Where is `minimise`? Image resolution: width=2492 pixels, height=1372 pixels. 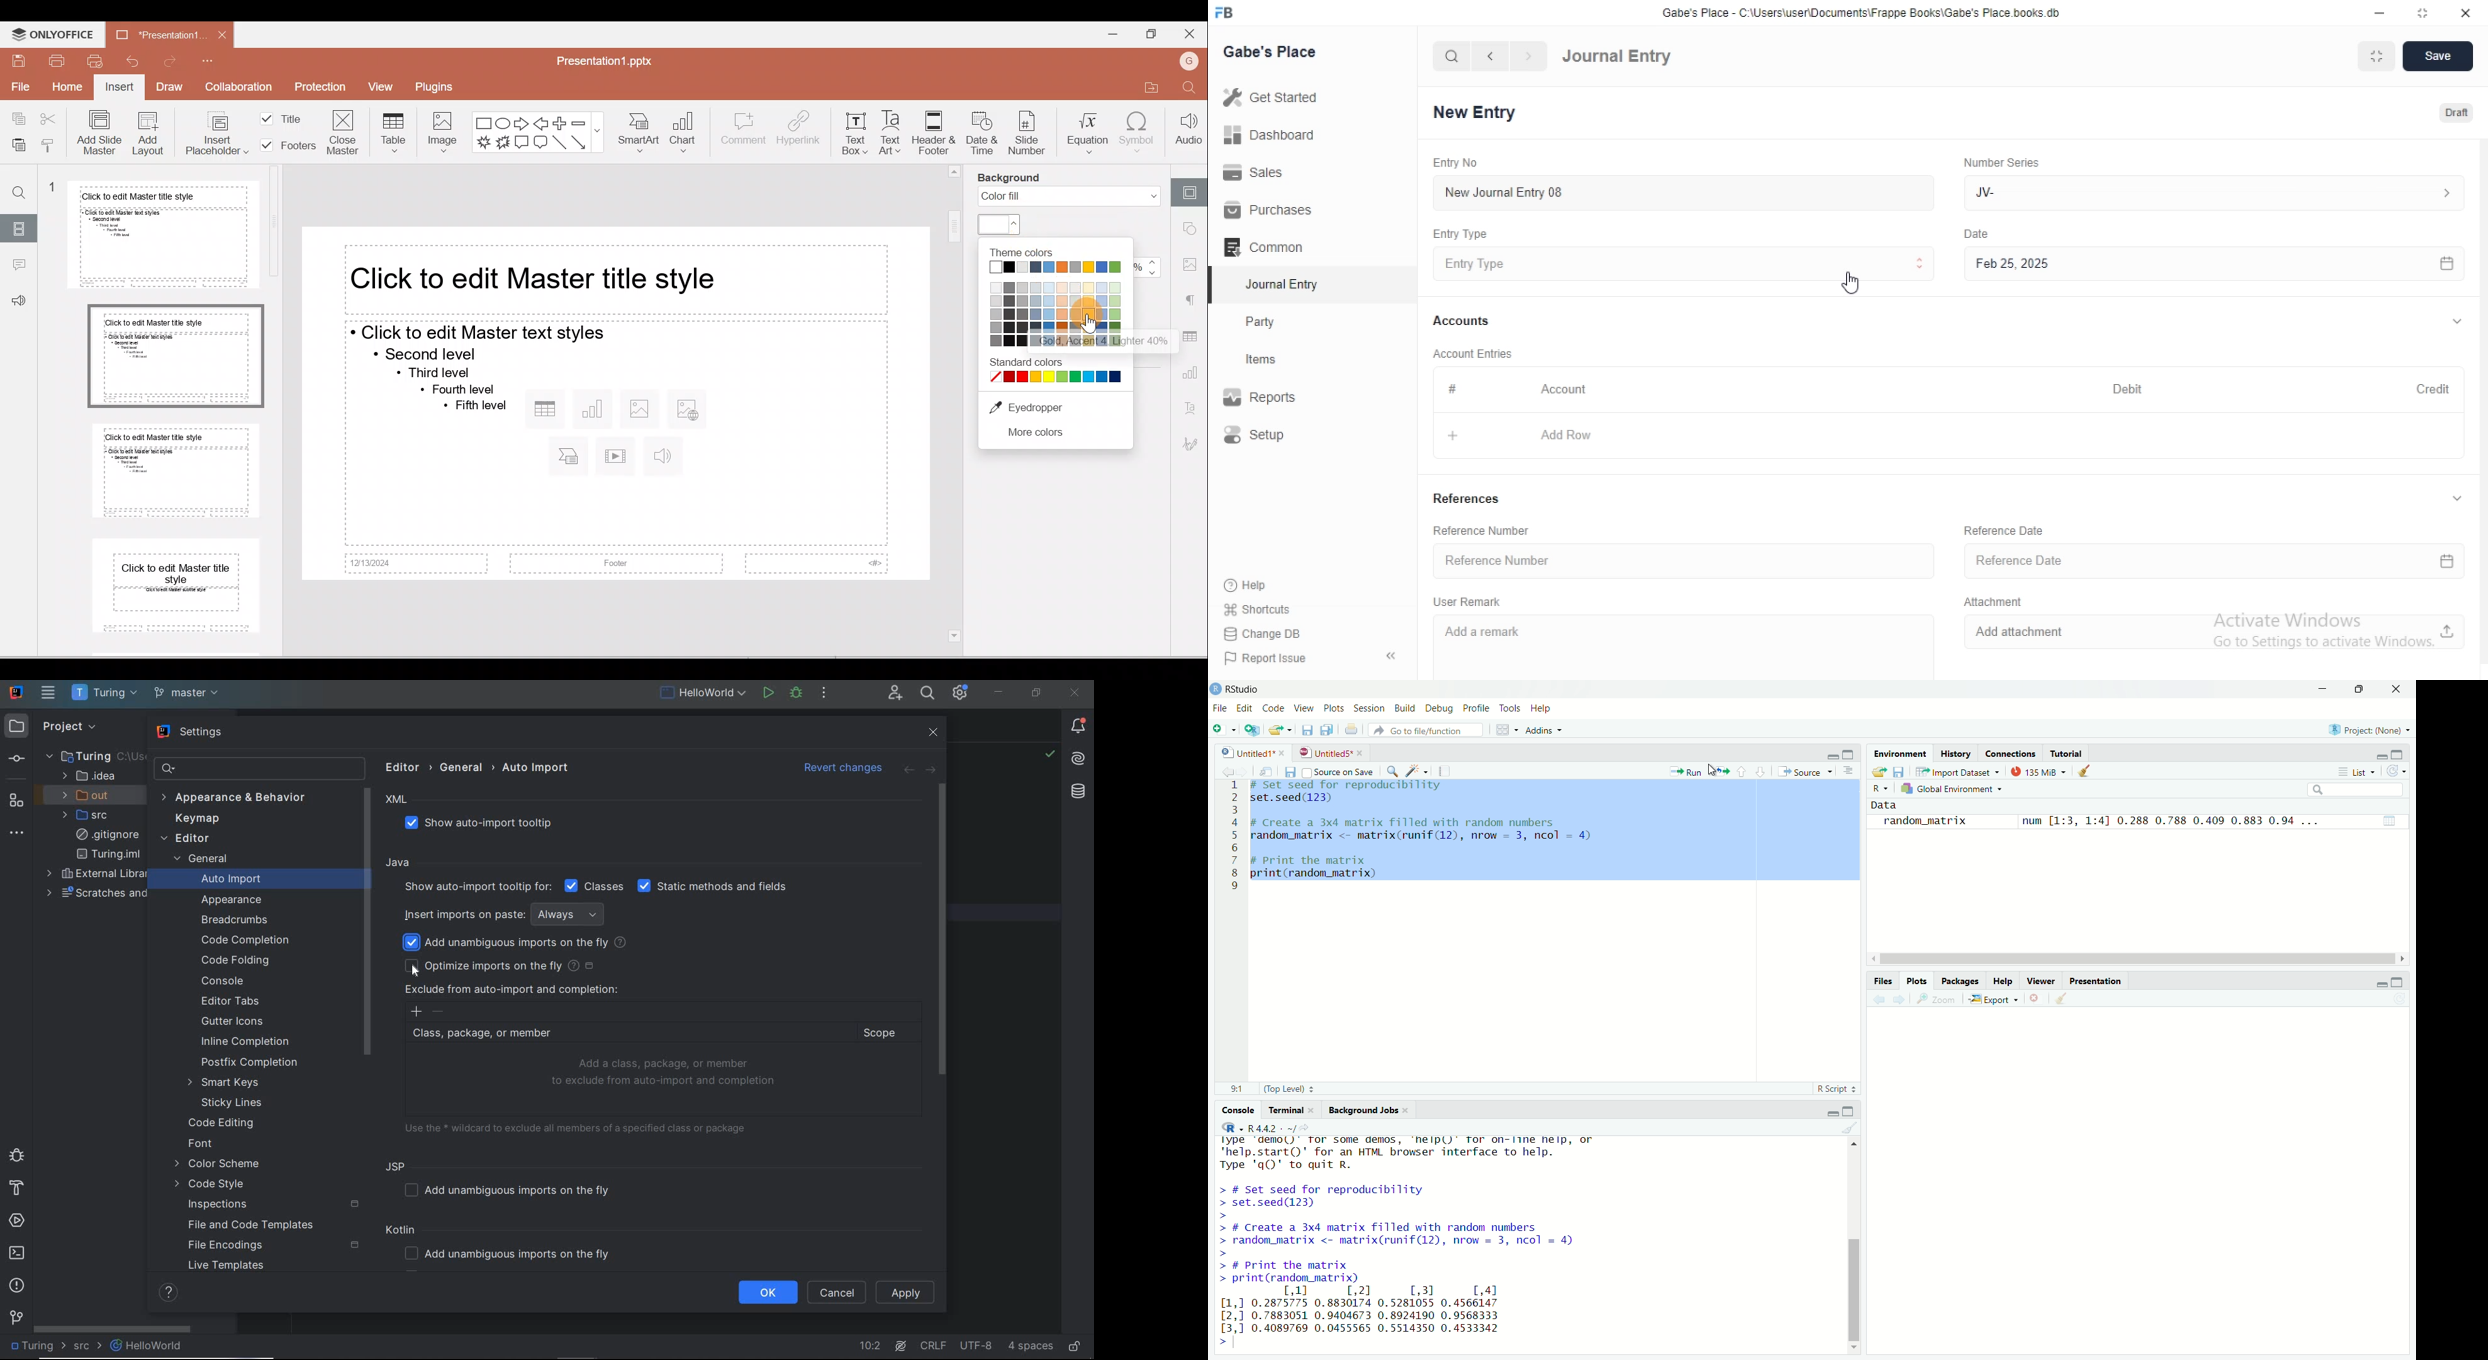 minimise is located at coordinates (1829, 1111).